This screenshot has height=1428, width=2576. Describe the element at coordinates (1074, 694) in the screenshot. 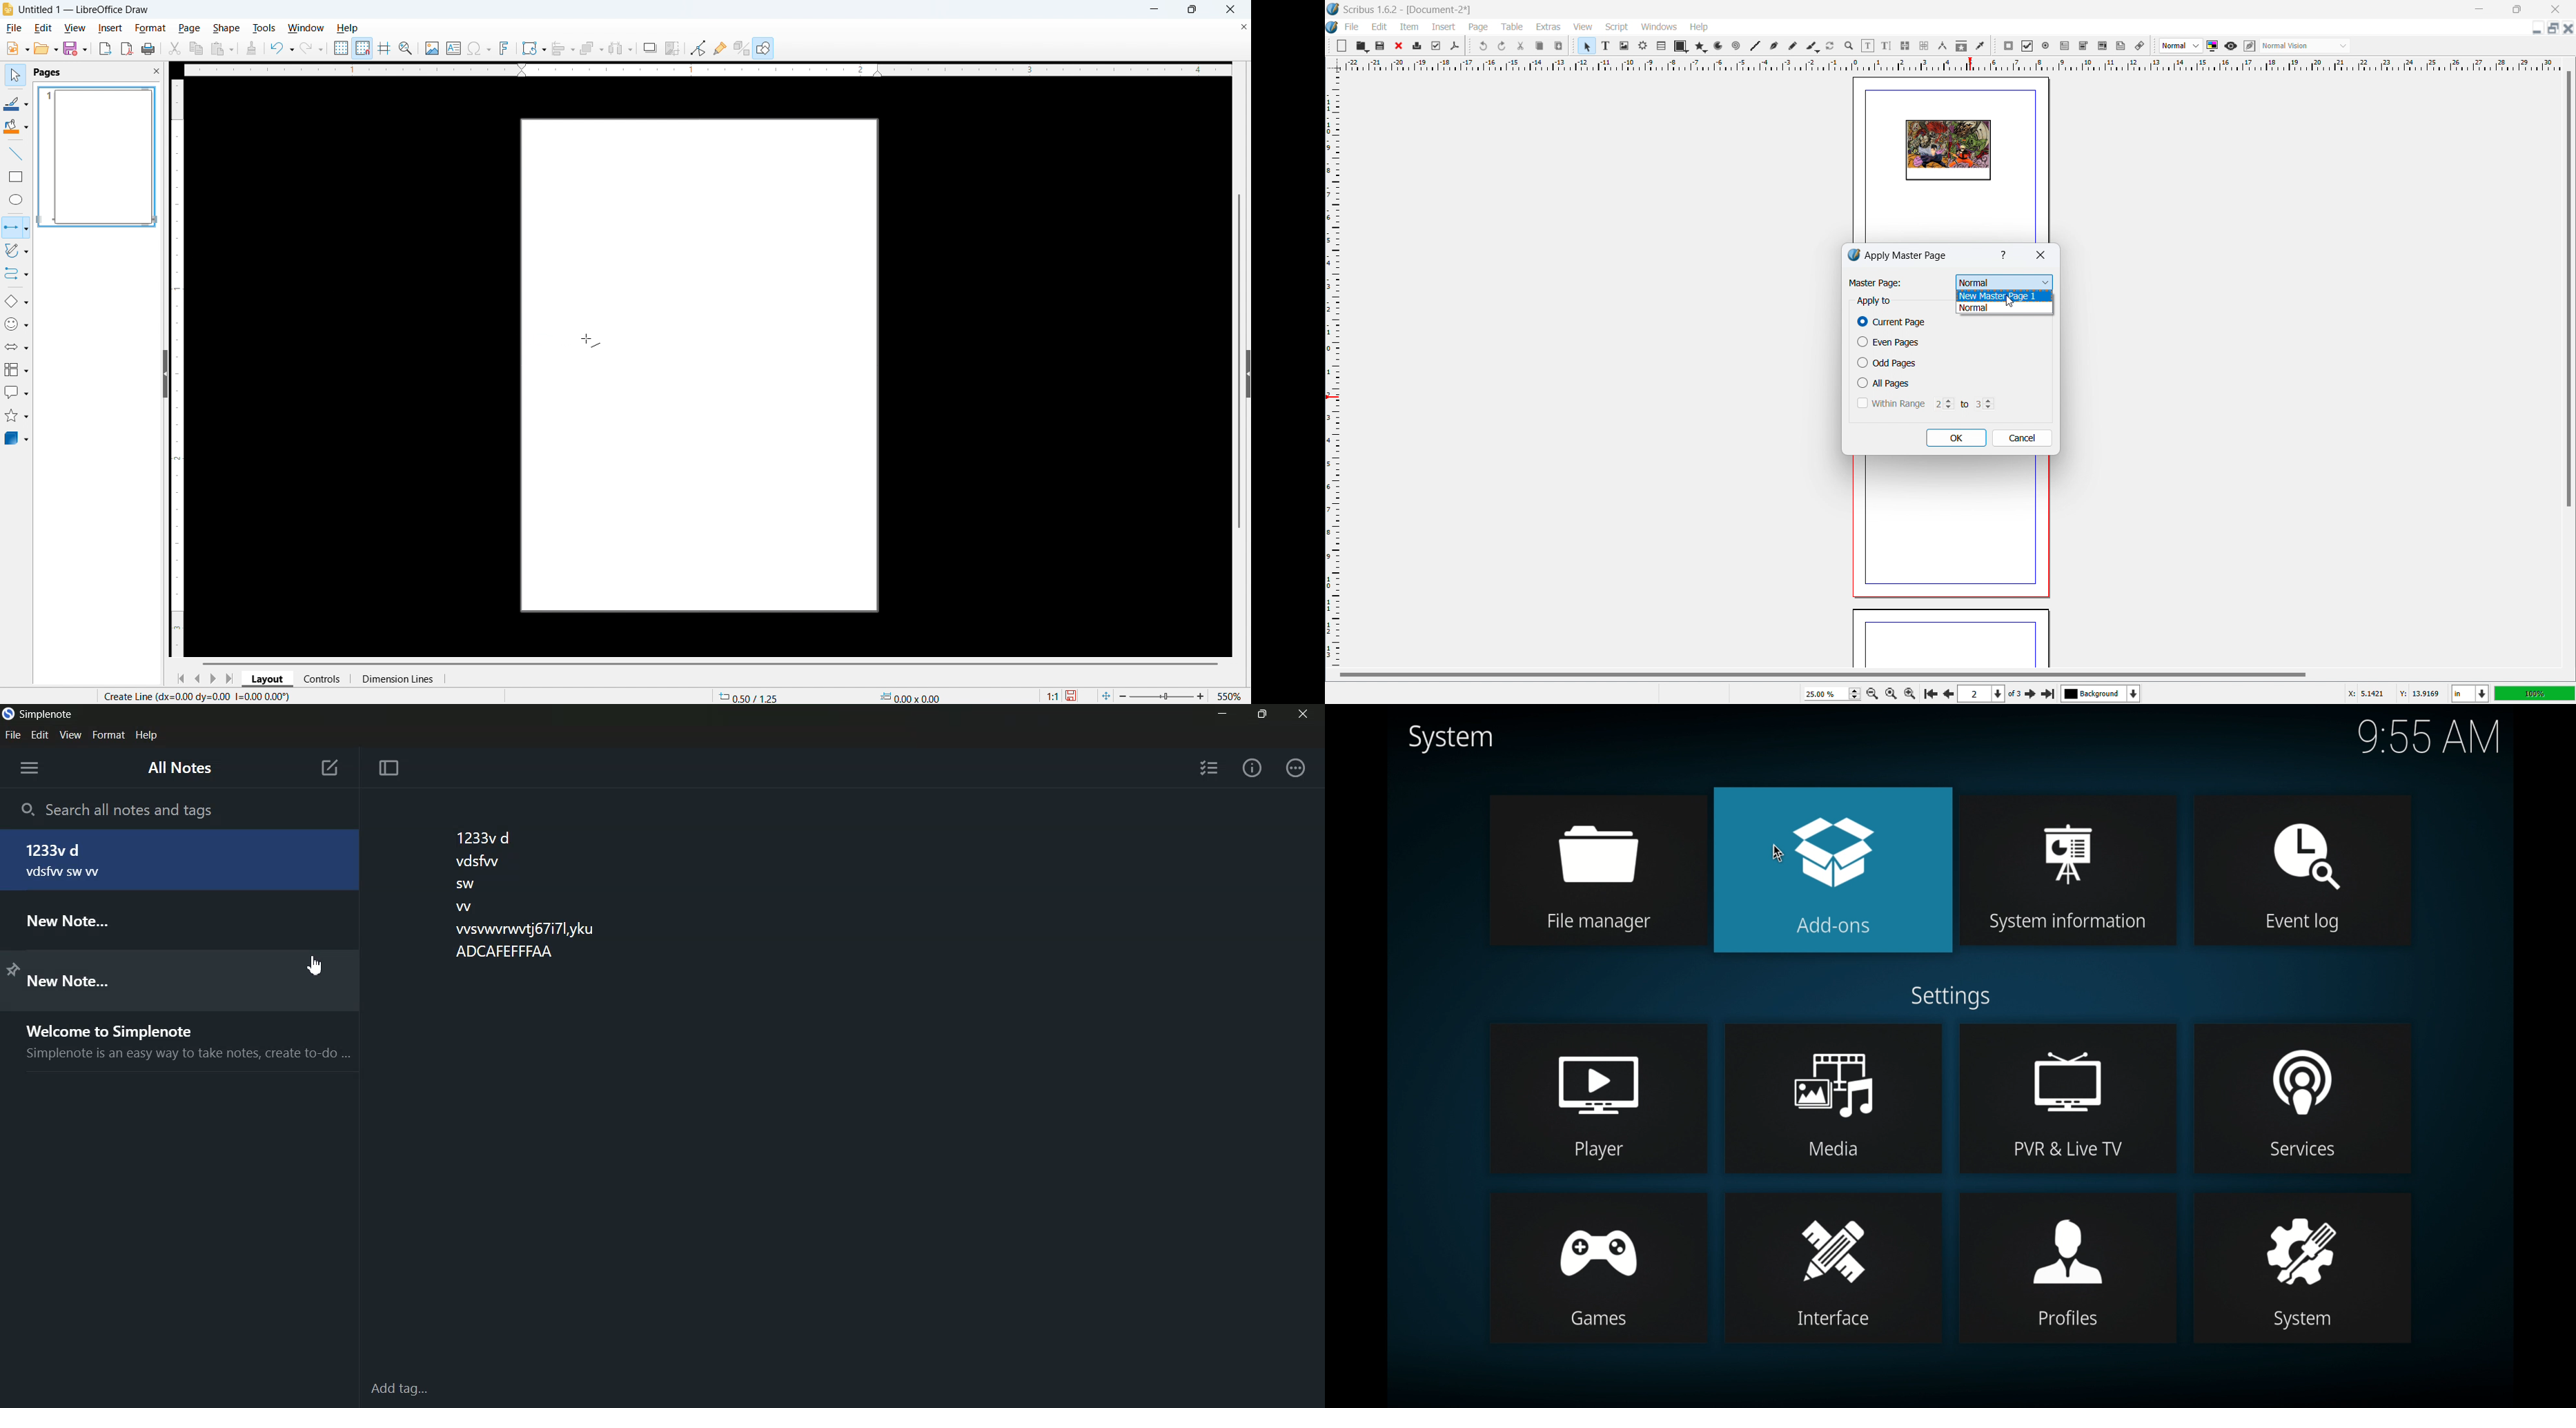

I see `save ` at that location.